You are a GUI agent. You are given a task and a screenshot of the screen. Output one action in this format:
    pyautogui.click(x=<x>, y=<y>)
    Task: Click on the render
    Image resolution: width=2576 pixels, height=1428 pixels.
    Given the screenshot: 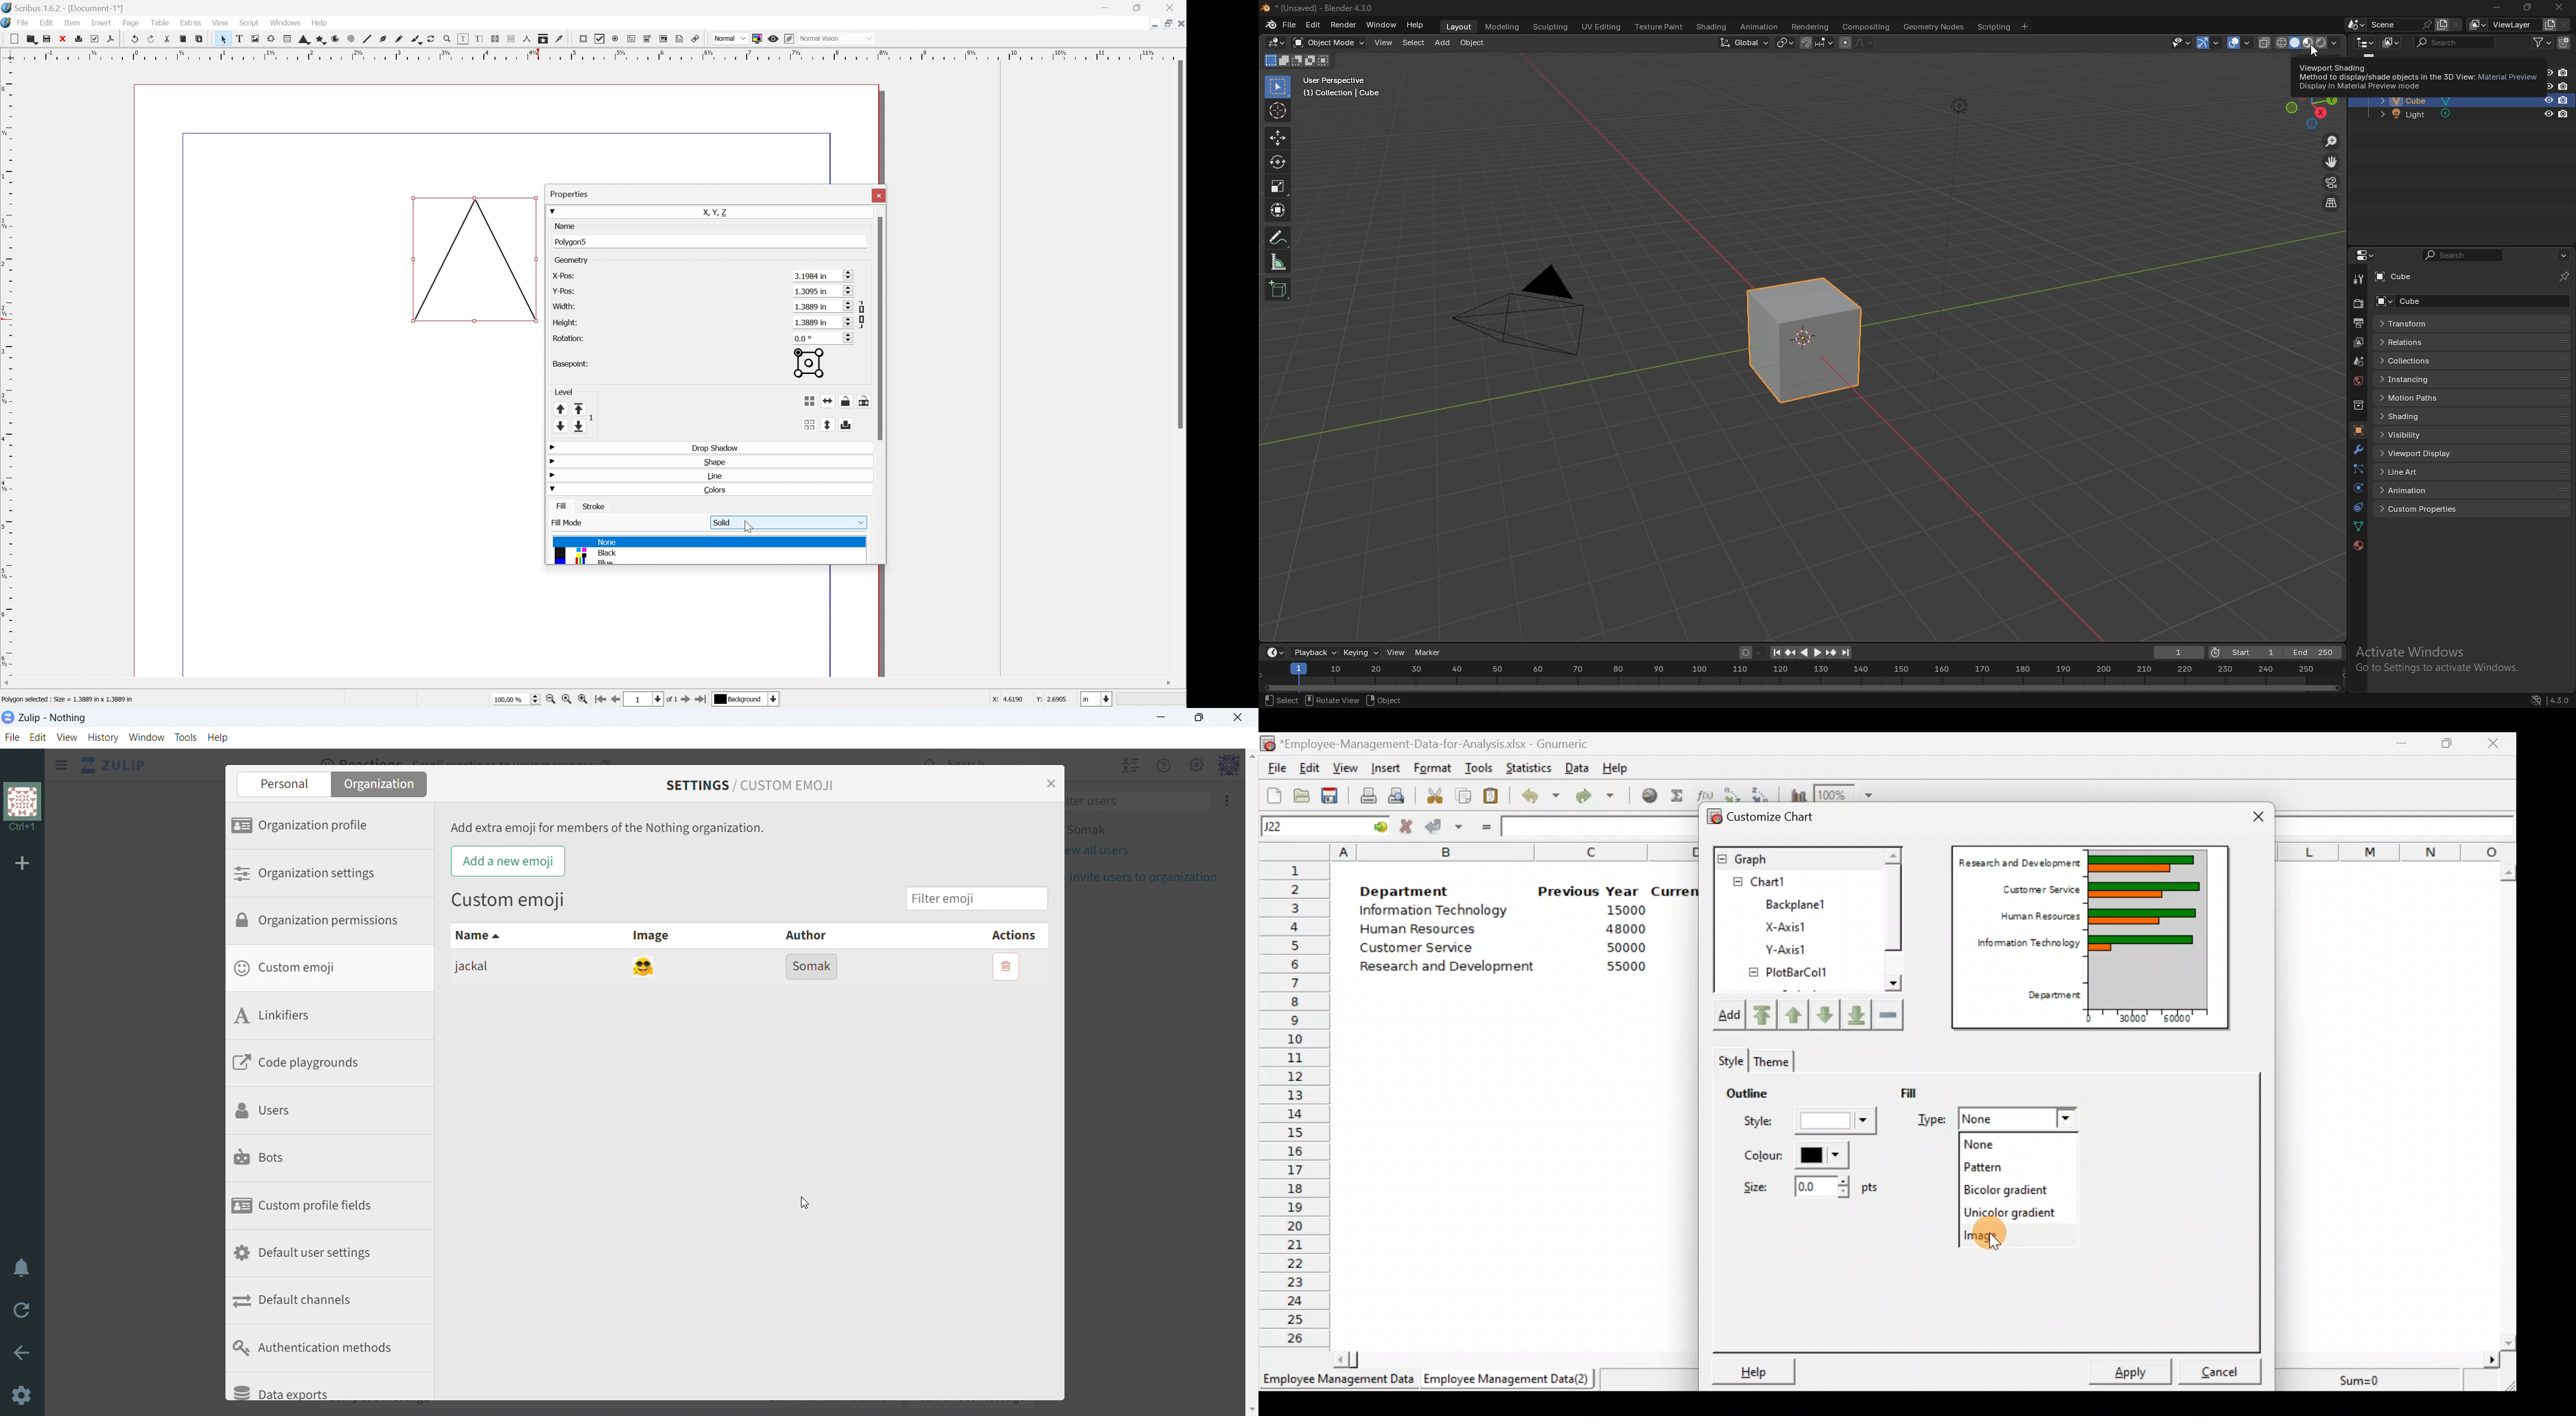 What is the action you would take?
    pyautogui.click(x=2357, y=305)
    